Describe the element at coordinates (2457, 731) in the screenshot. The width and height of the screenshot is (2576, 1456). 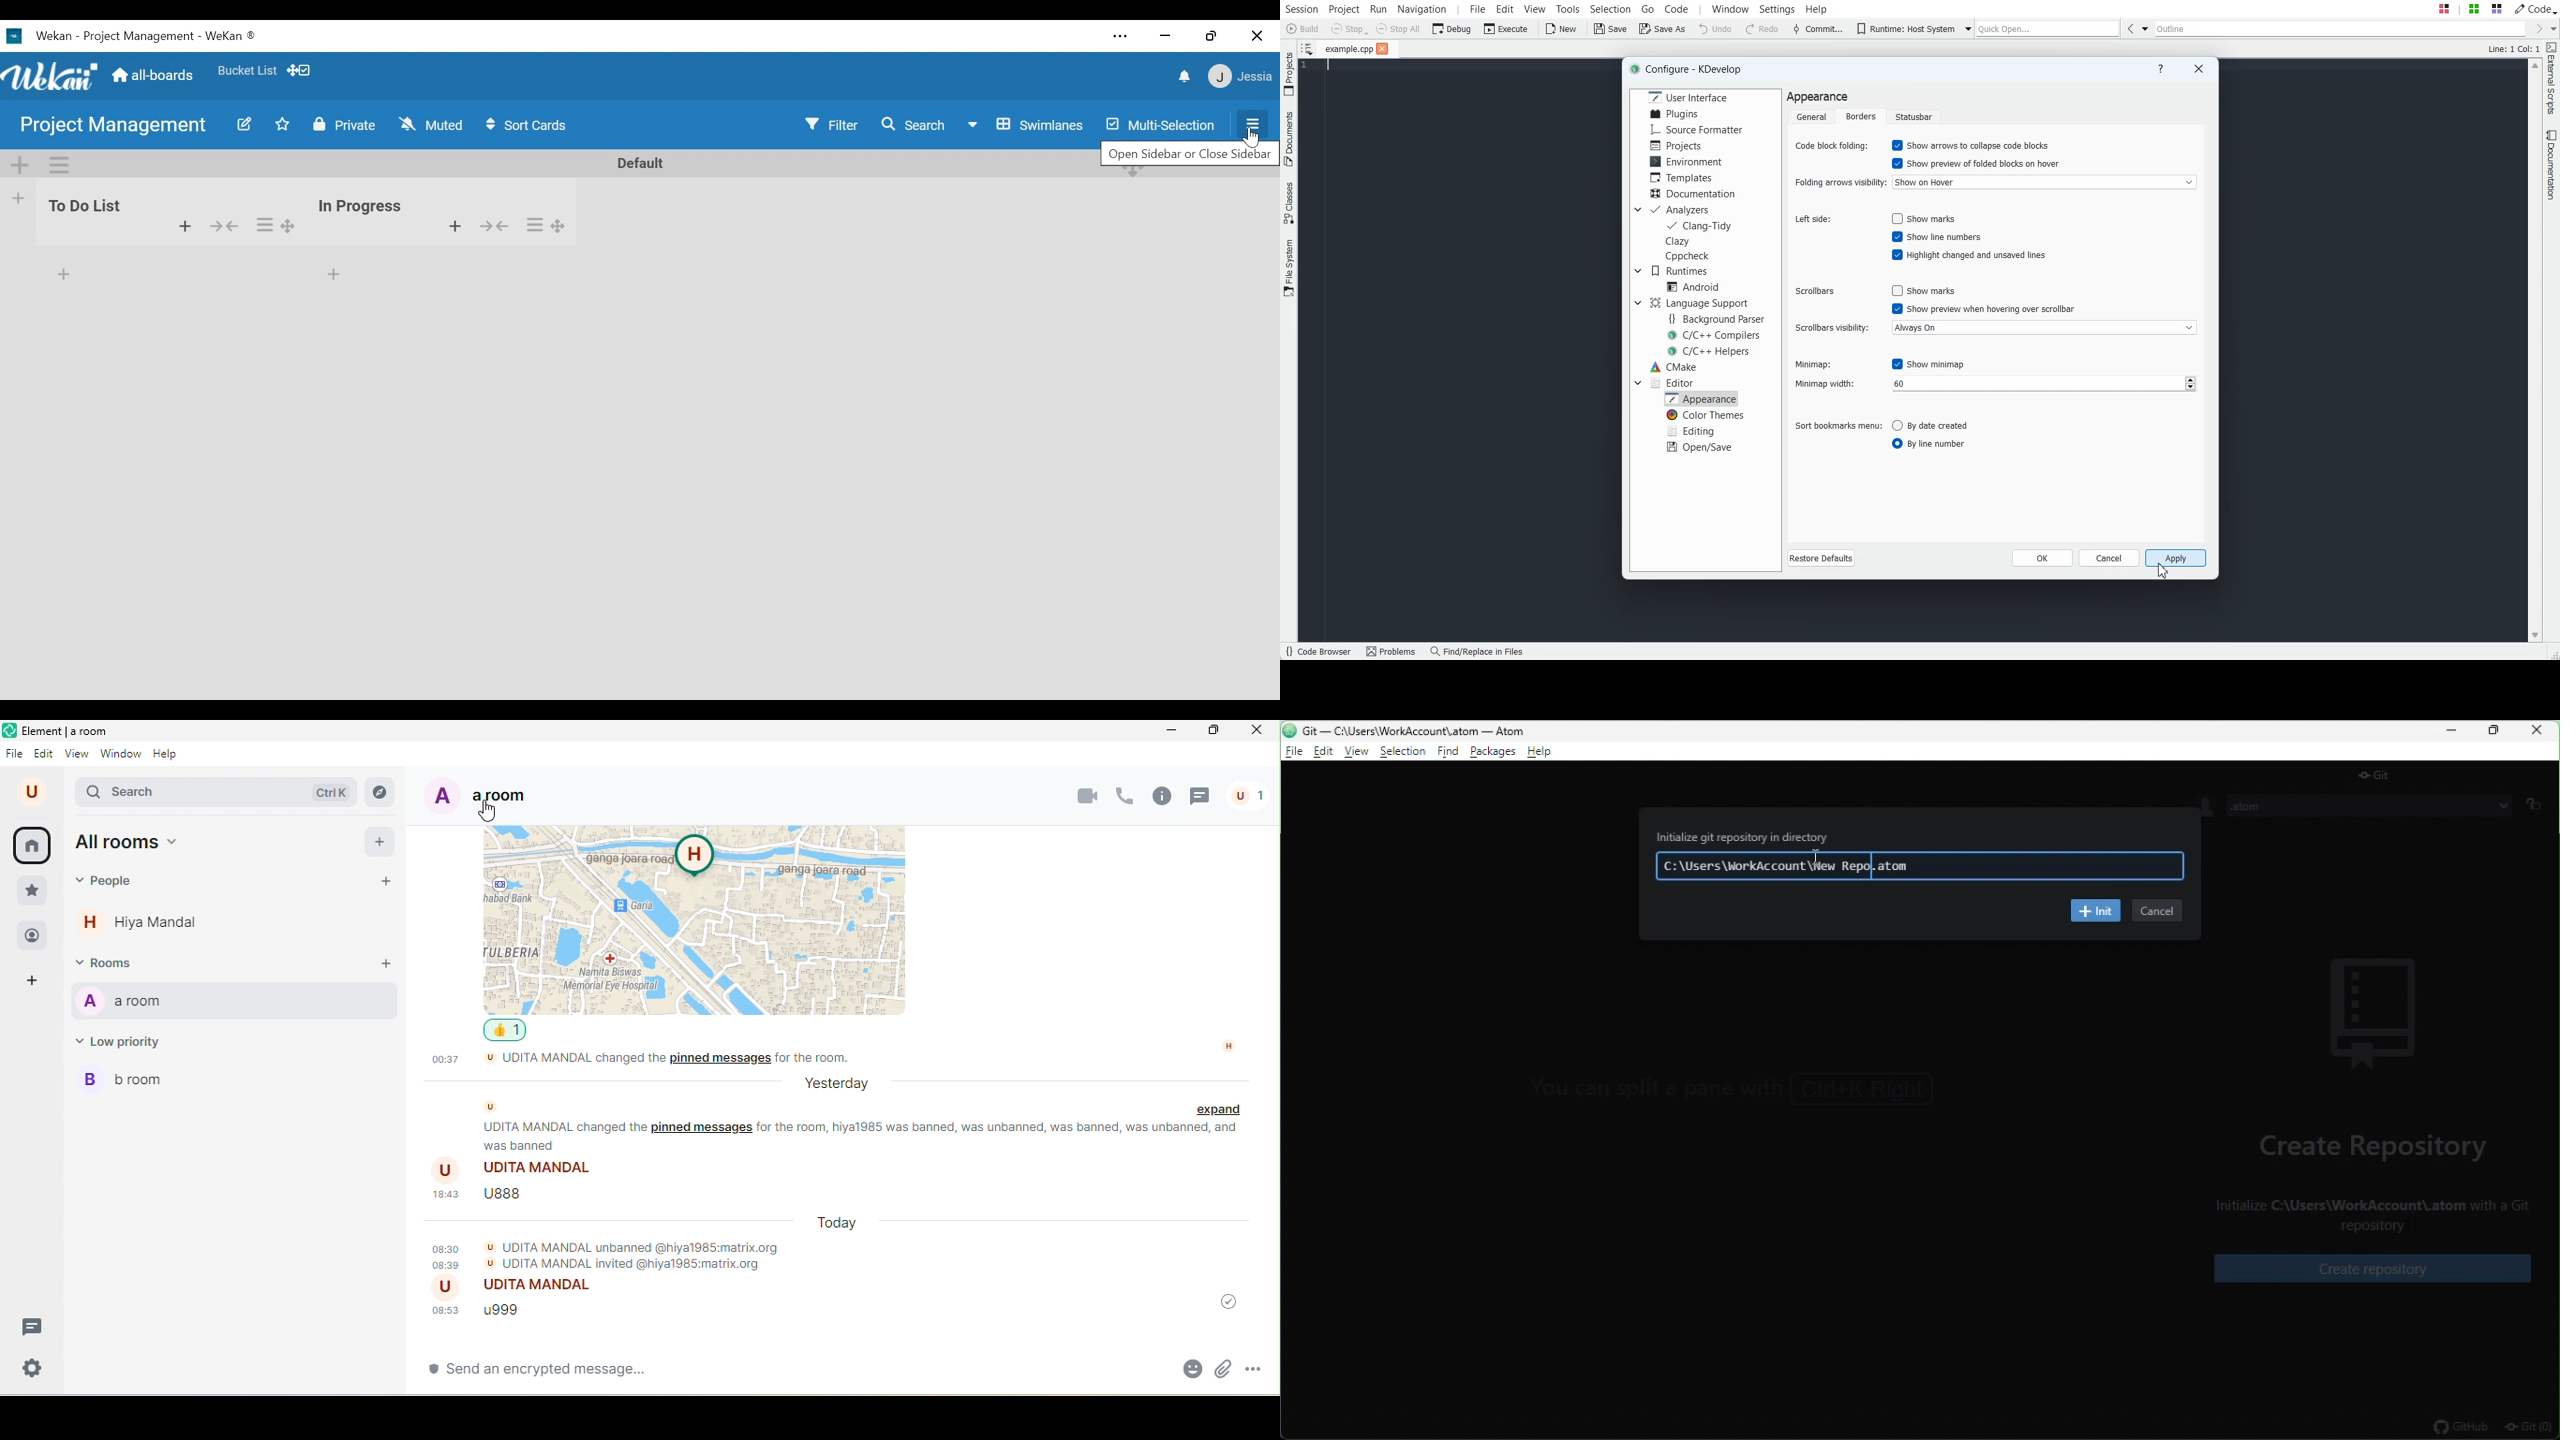
I see `minimize` at that location.